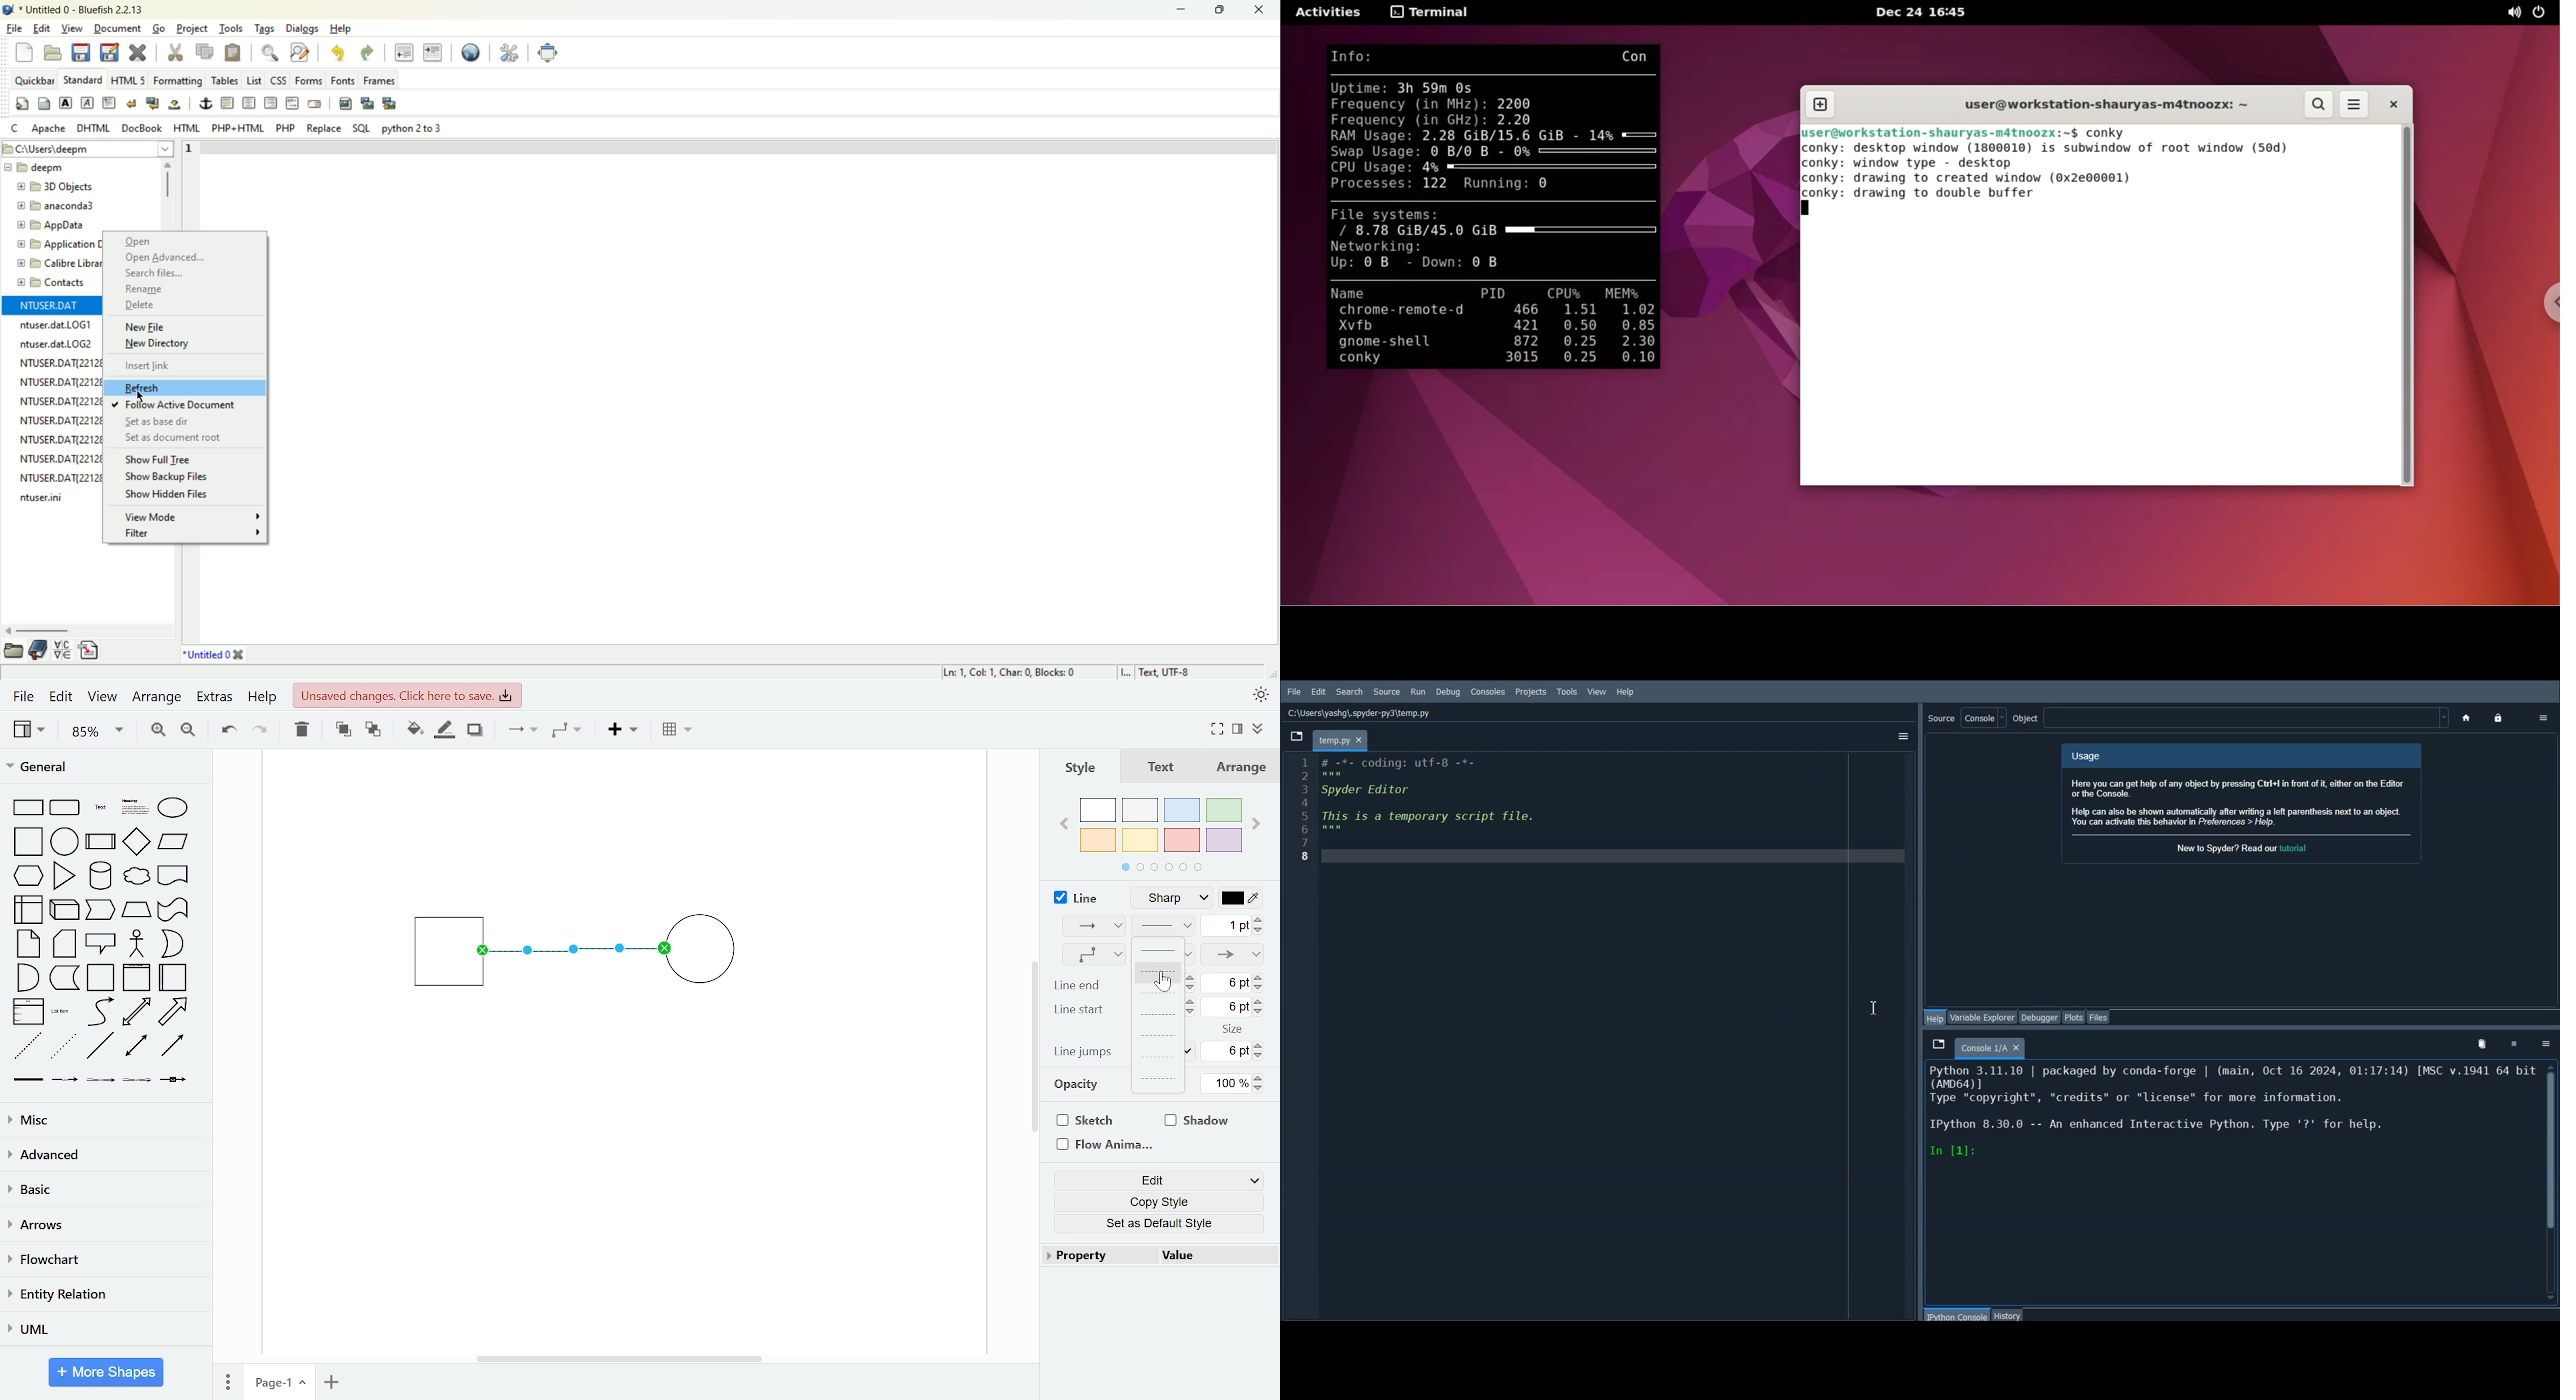 This screenshot has width=2576, height=1400. What do you see at coordinates (1903, 736) in the screenshot?
I see `Options` at bounding box center [1903, 736].